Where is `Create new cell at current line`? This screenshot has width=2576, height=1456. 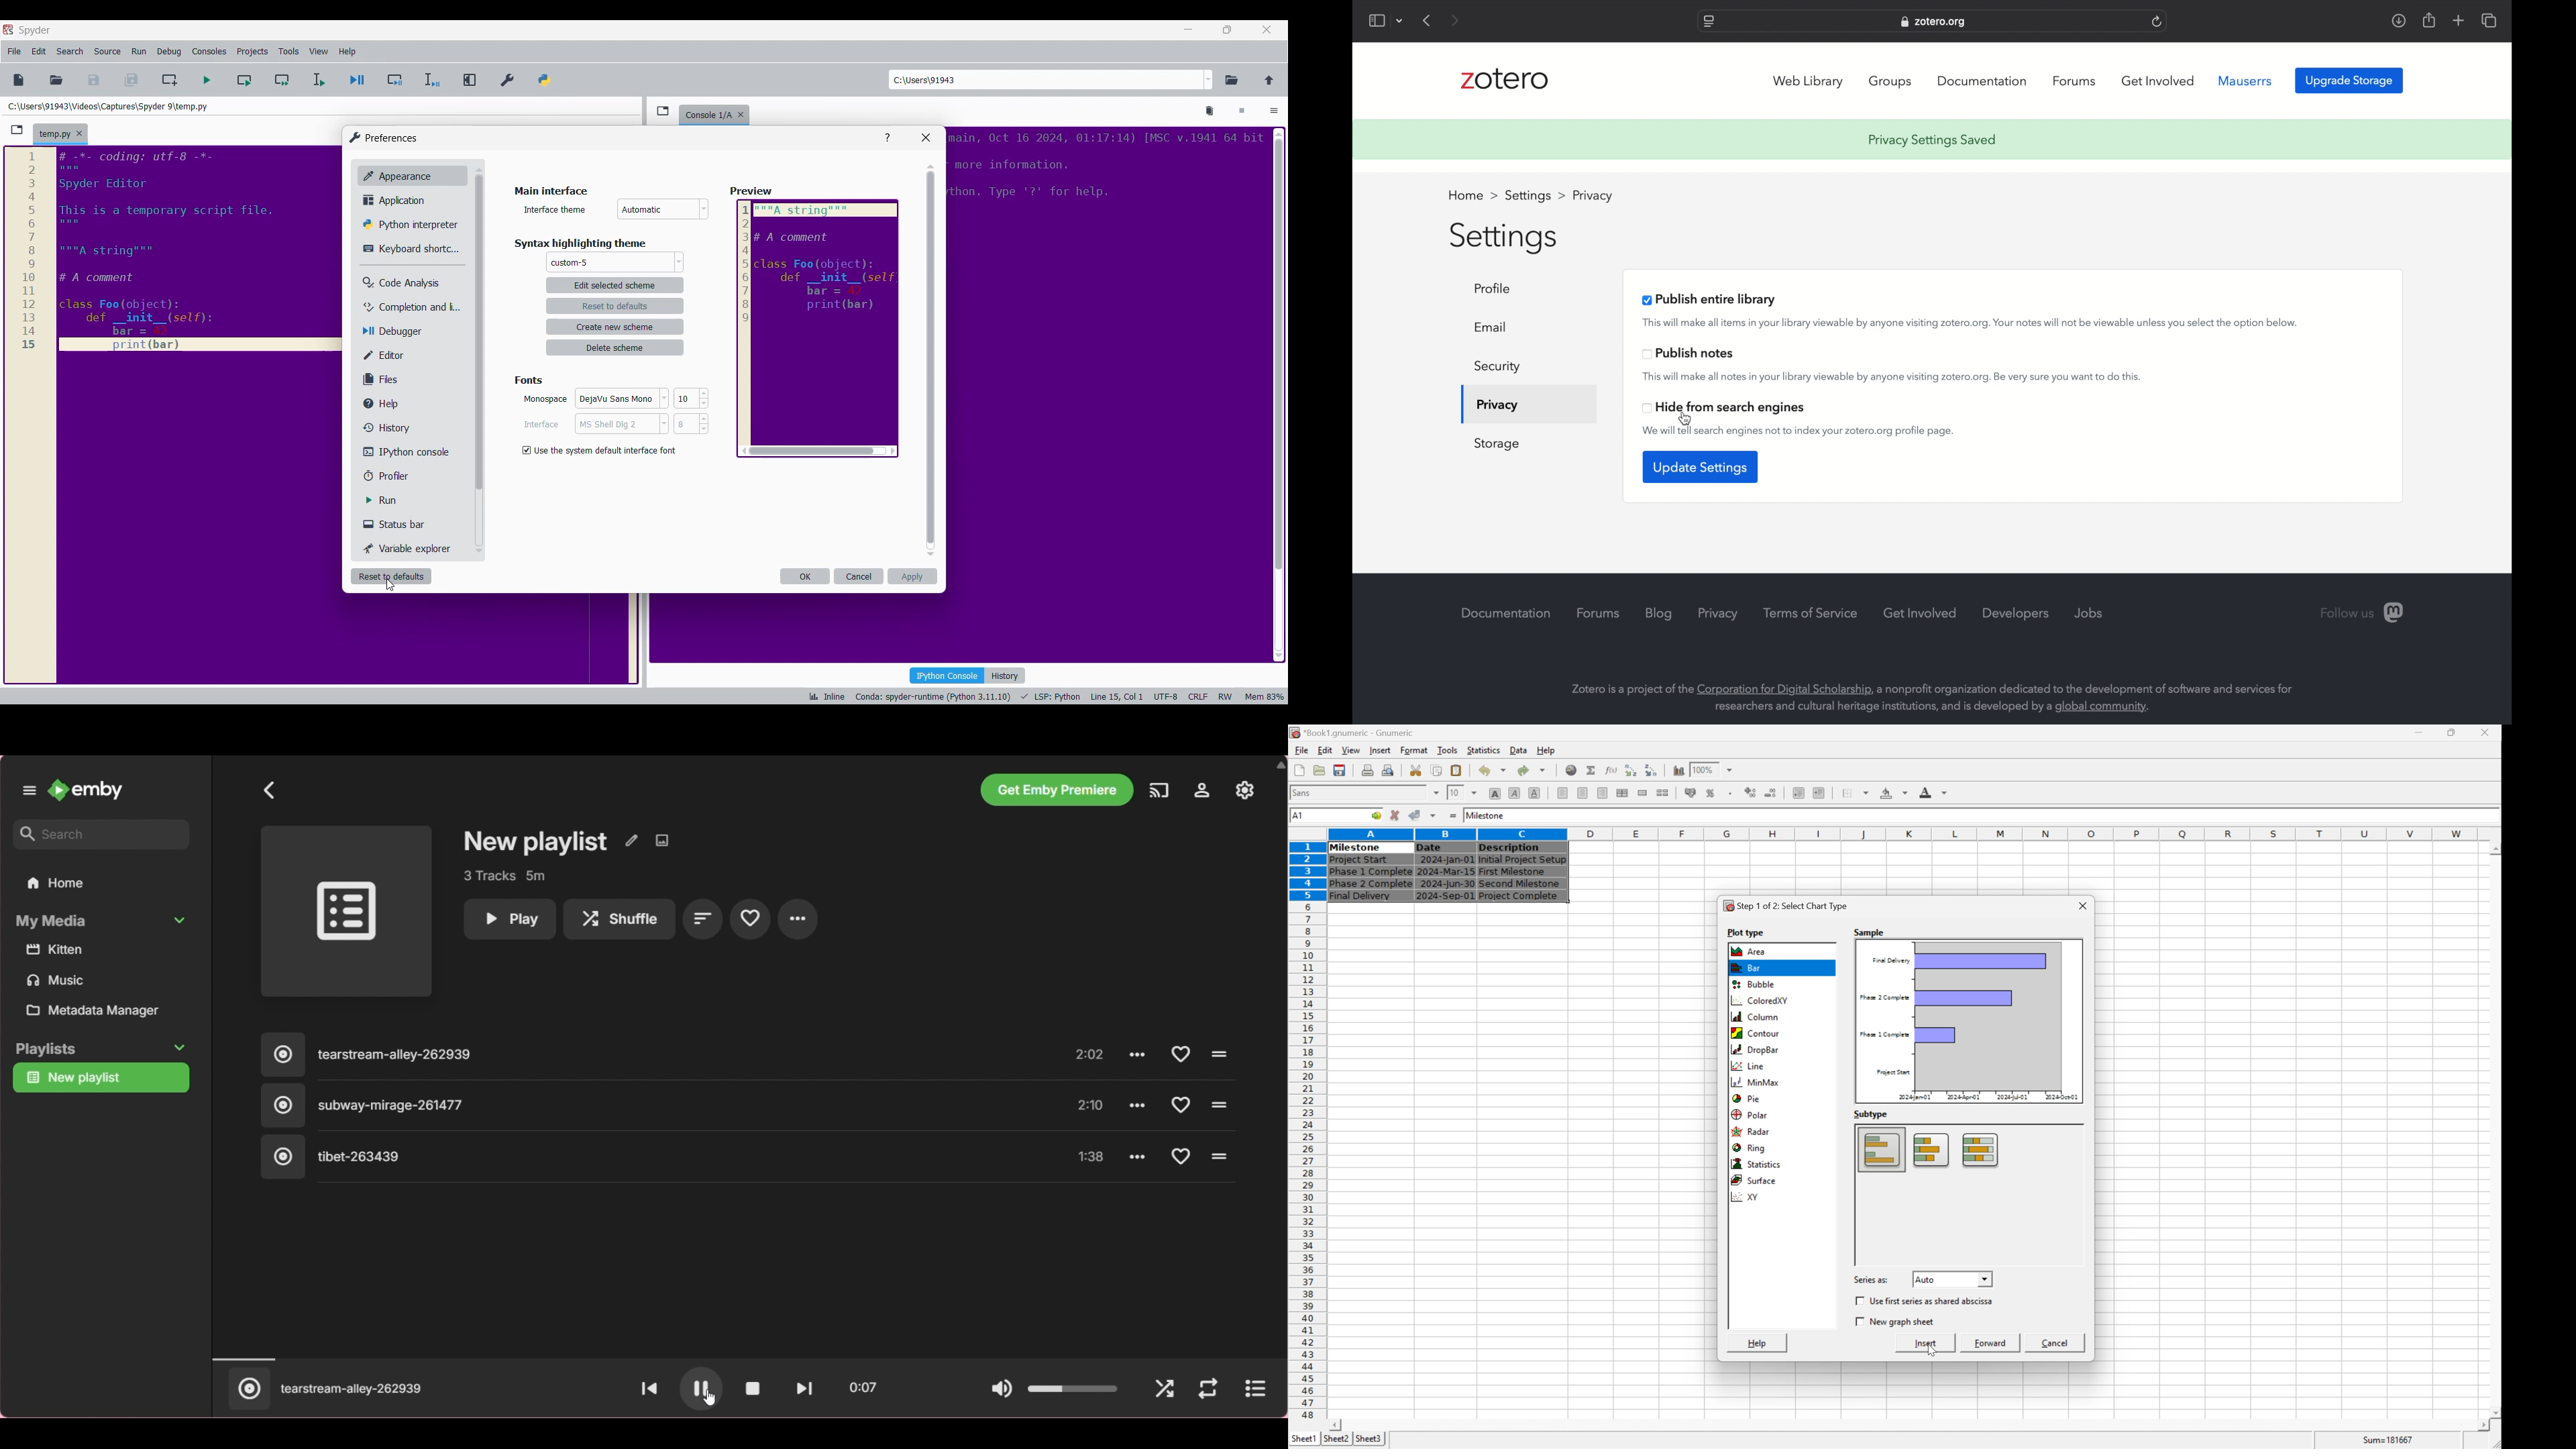
Create new cell at current line is located at coordinates (170, 80).